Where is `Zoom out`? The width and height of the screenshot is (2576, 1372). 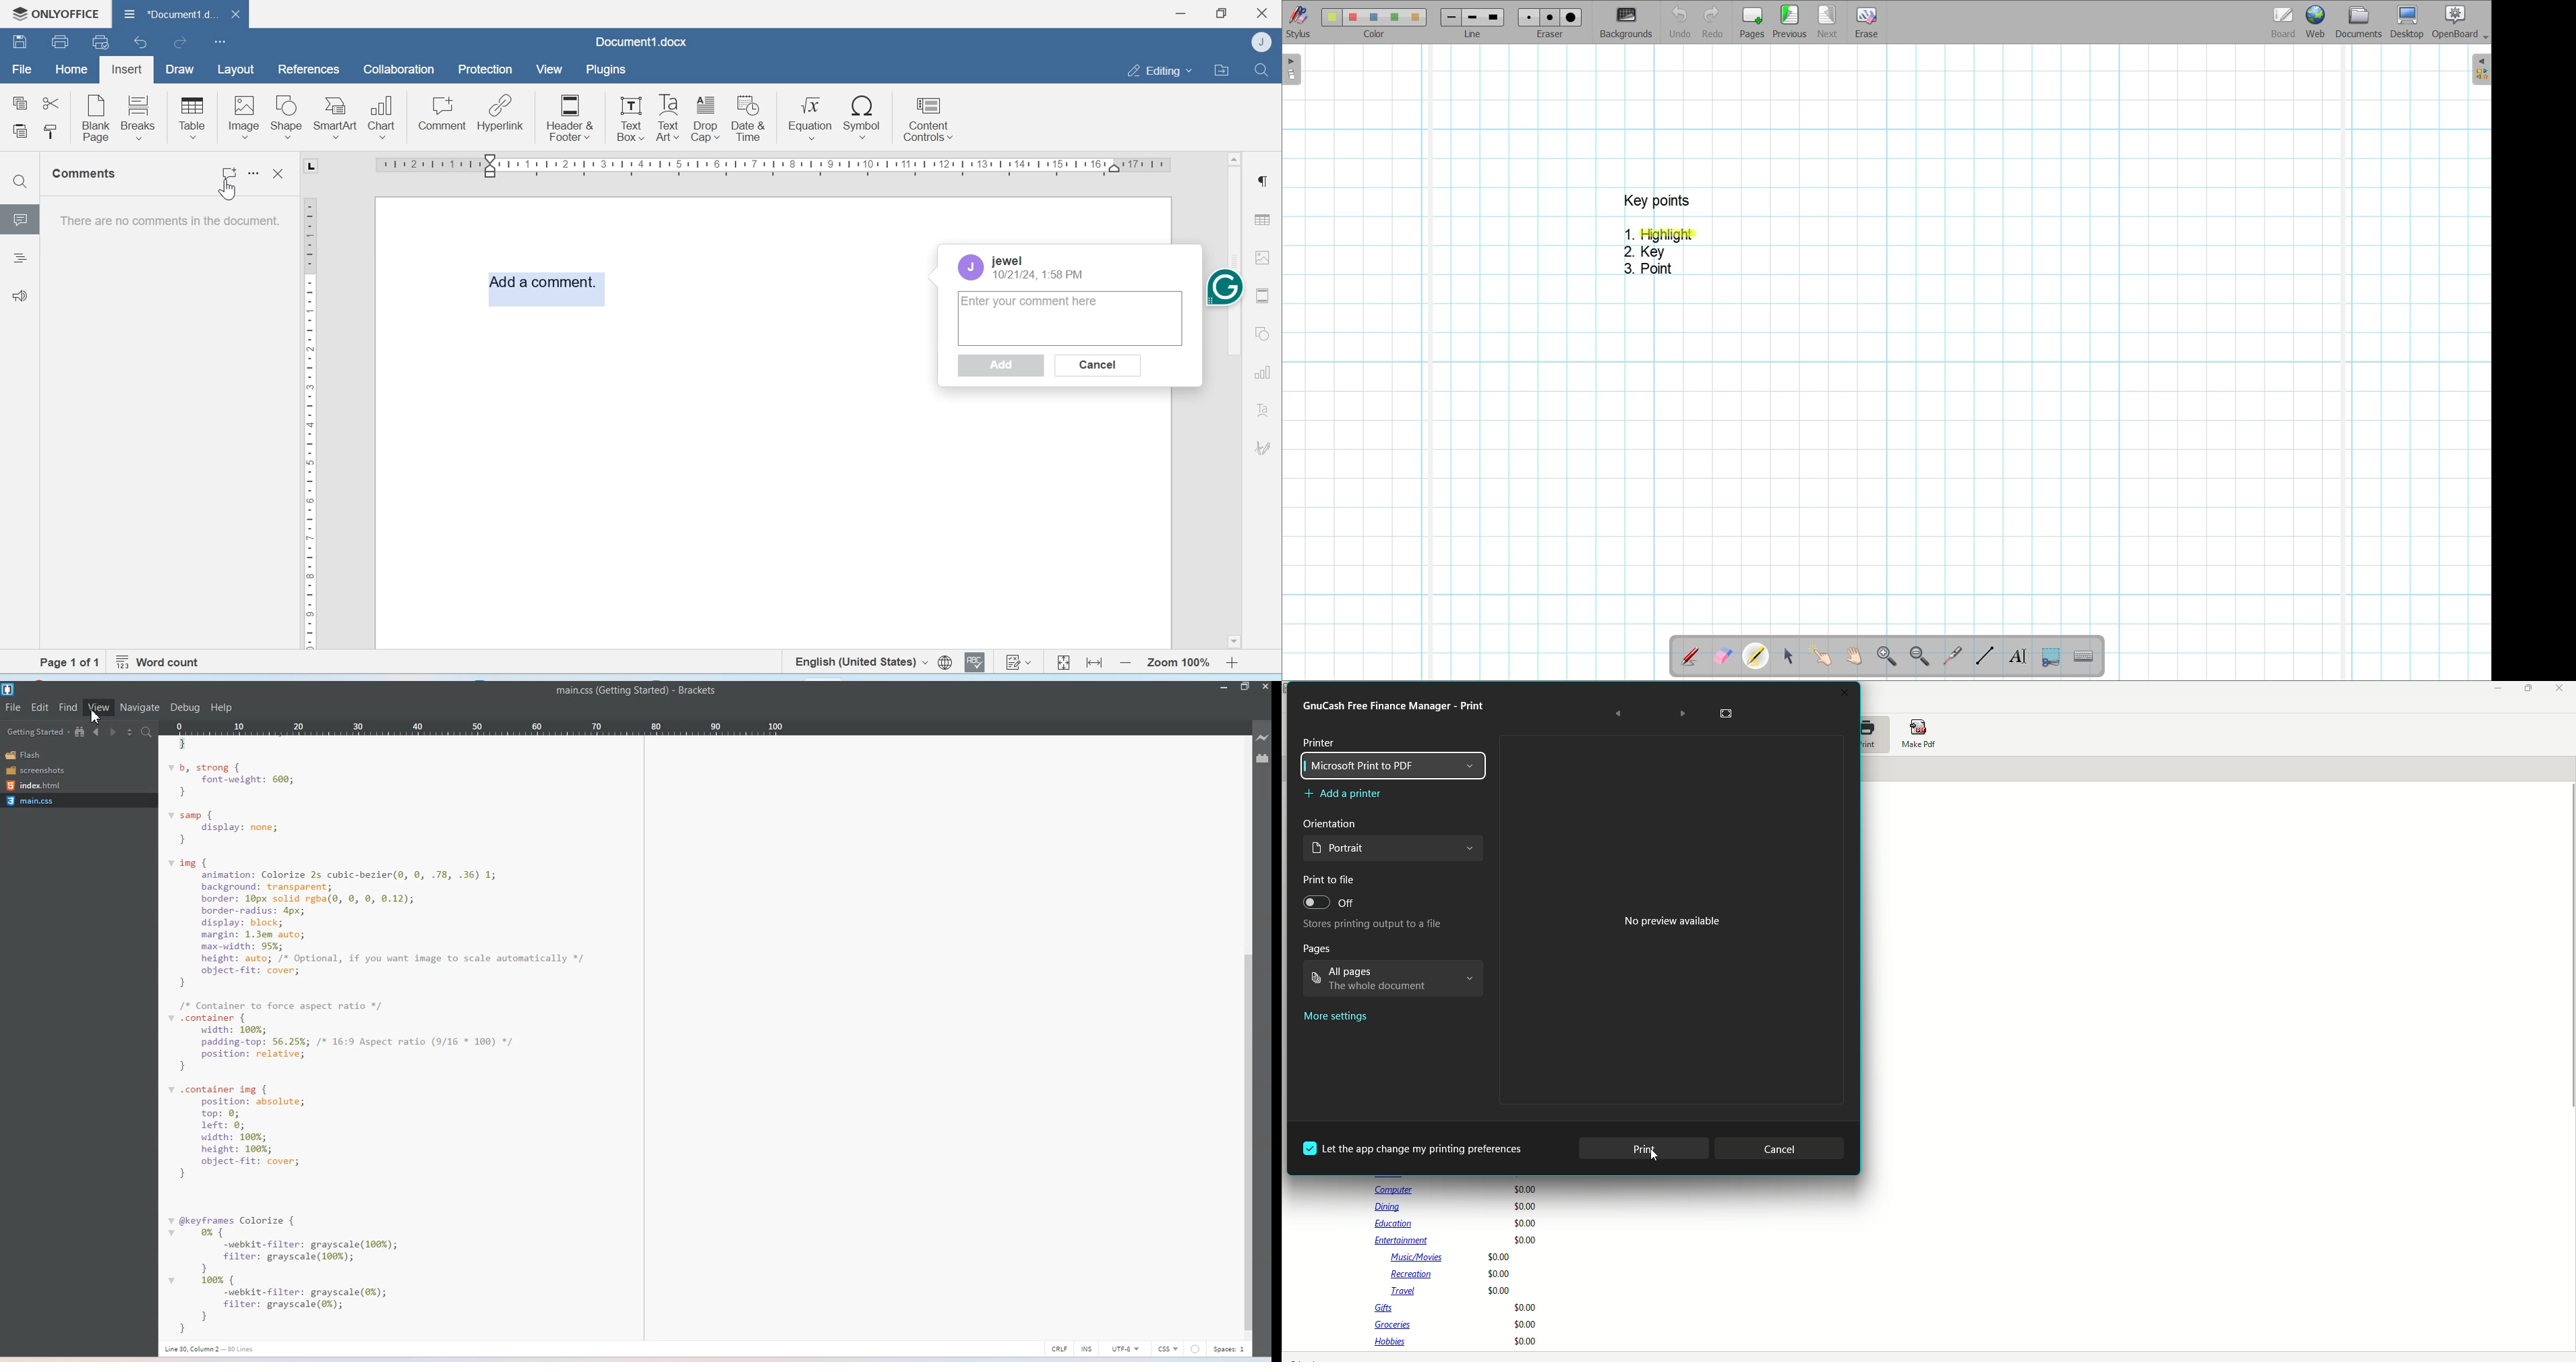 Zoom out is located at coordinates (1126, 662).